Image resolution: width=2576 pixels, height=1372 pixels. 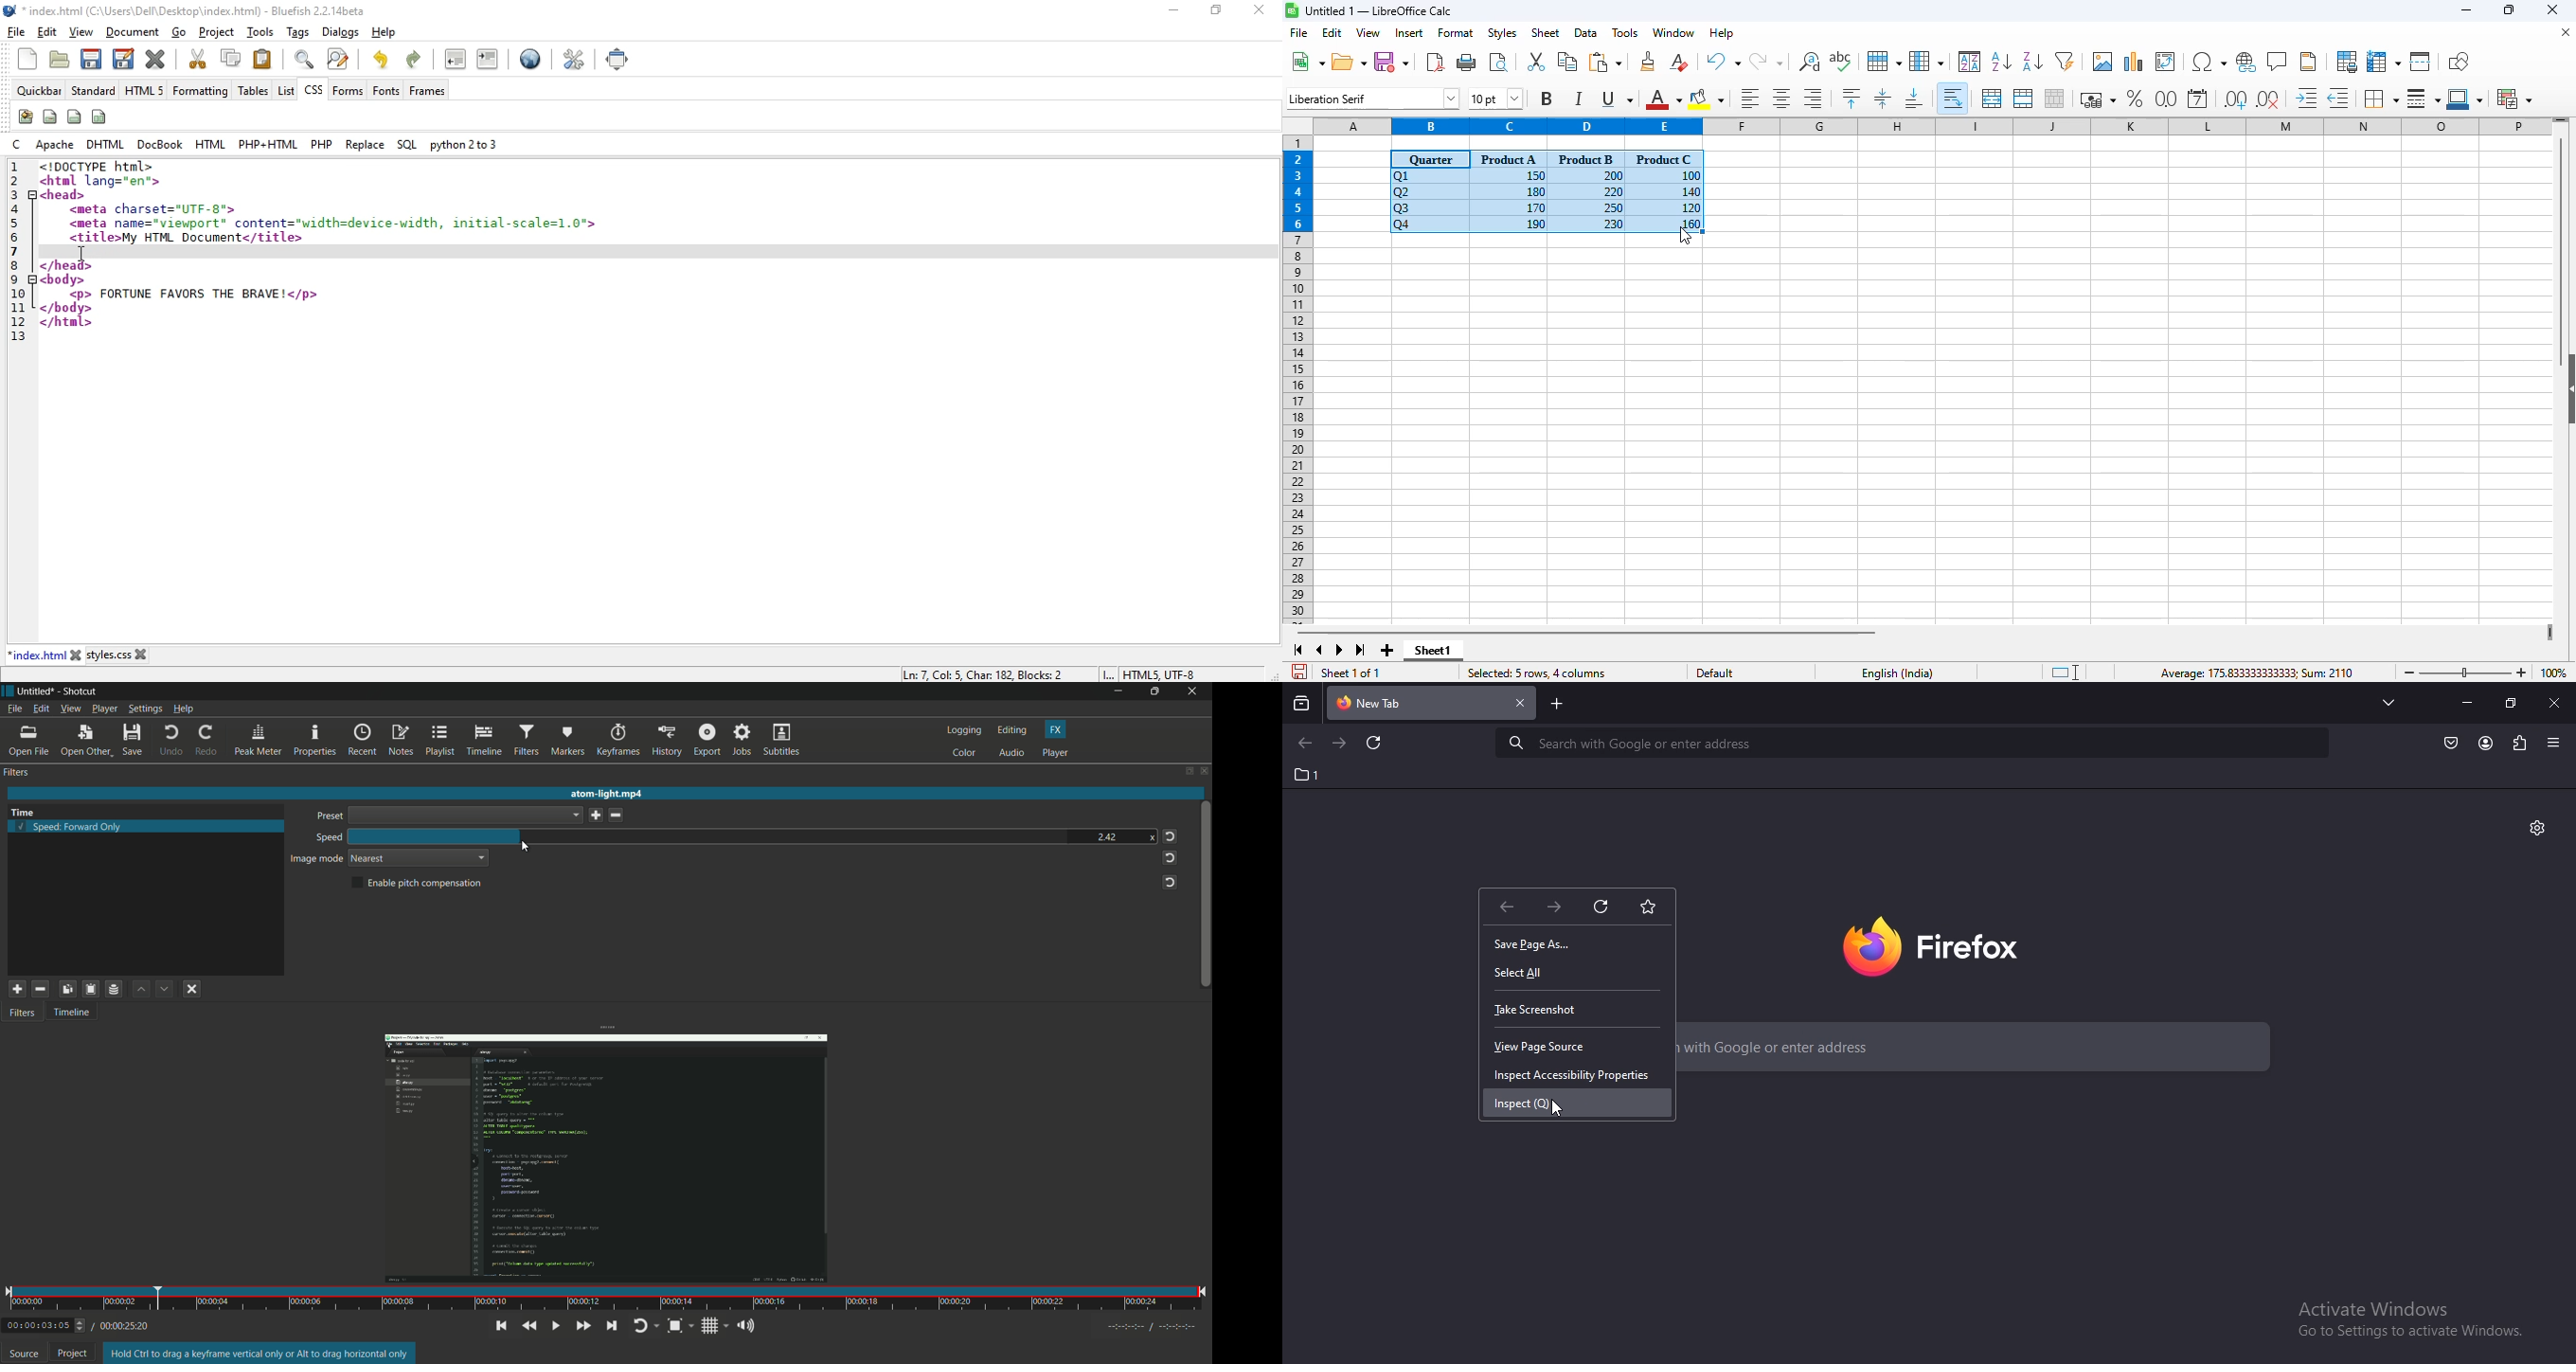 What do you see at coordinates (610, 792) in the screenshot?
I see `atom-light mp4 (opened file)` at bounding box center [610, 792].